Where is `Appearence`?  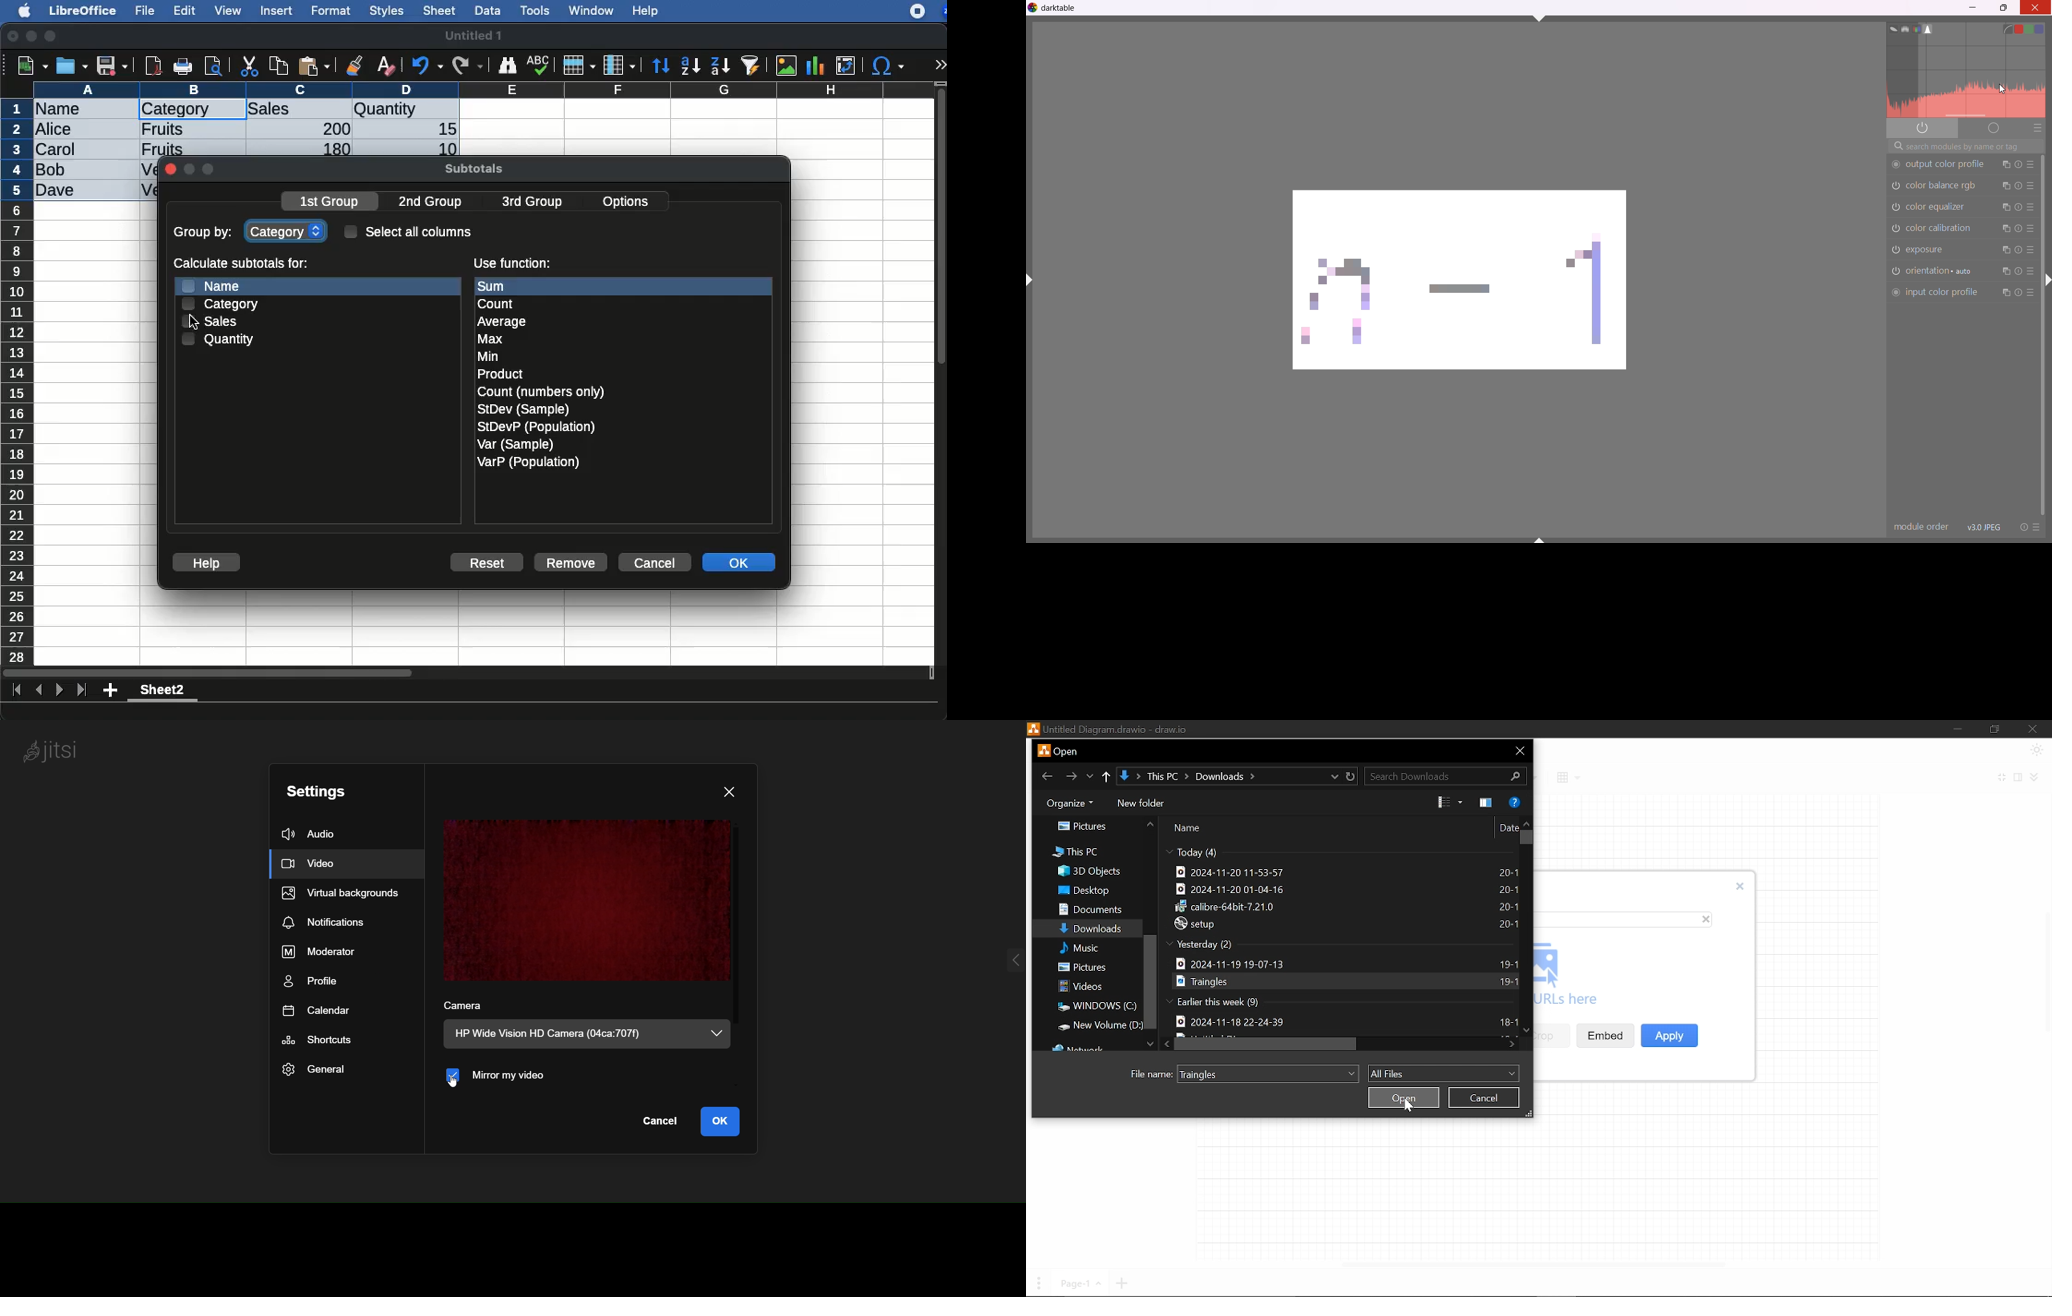
Appearence is located at coordinates (2038, 750).